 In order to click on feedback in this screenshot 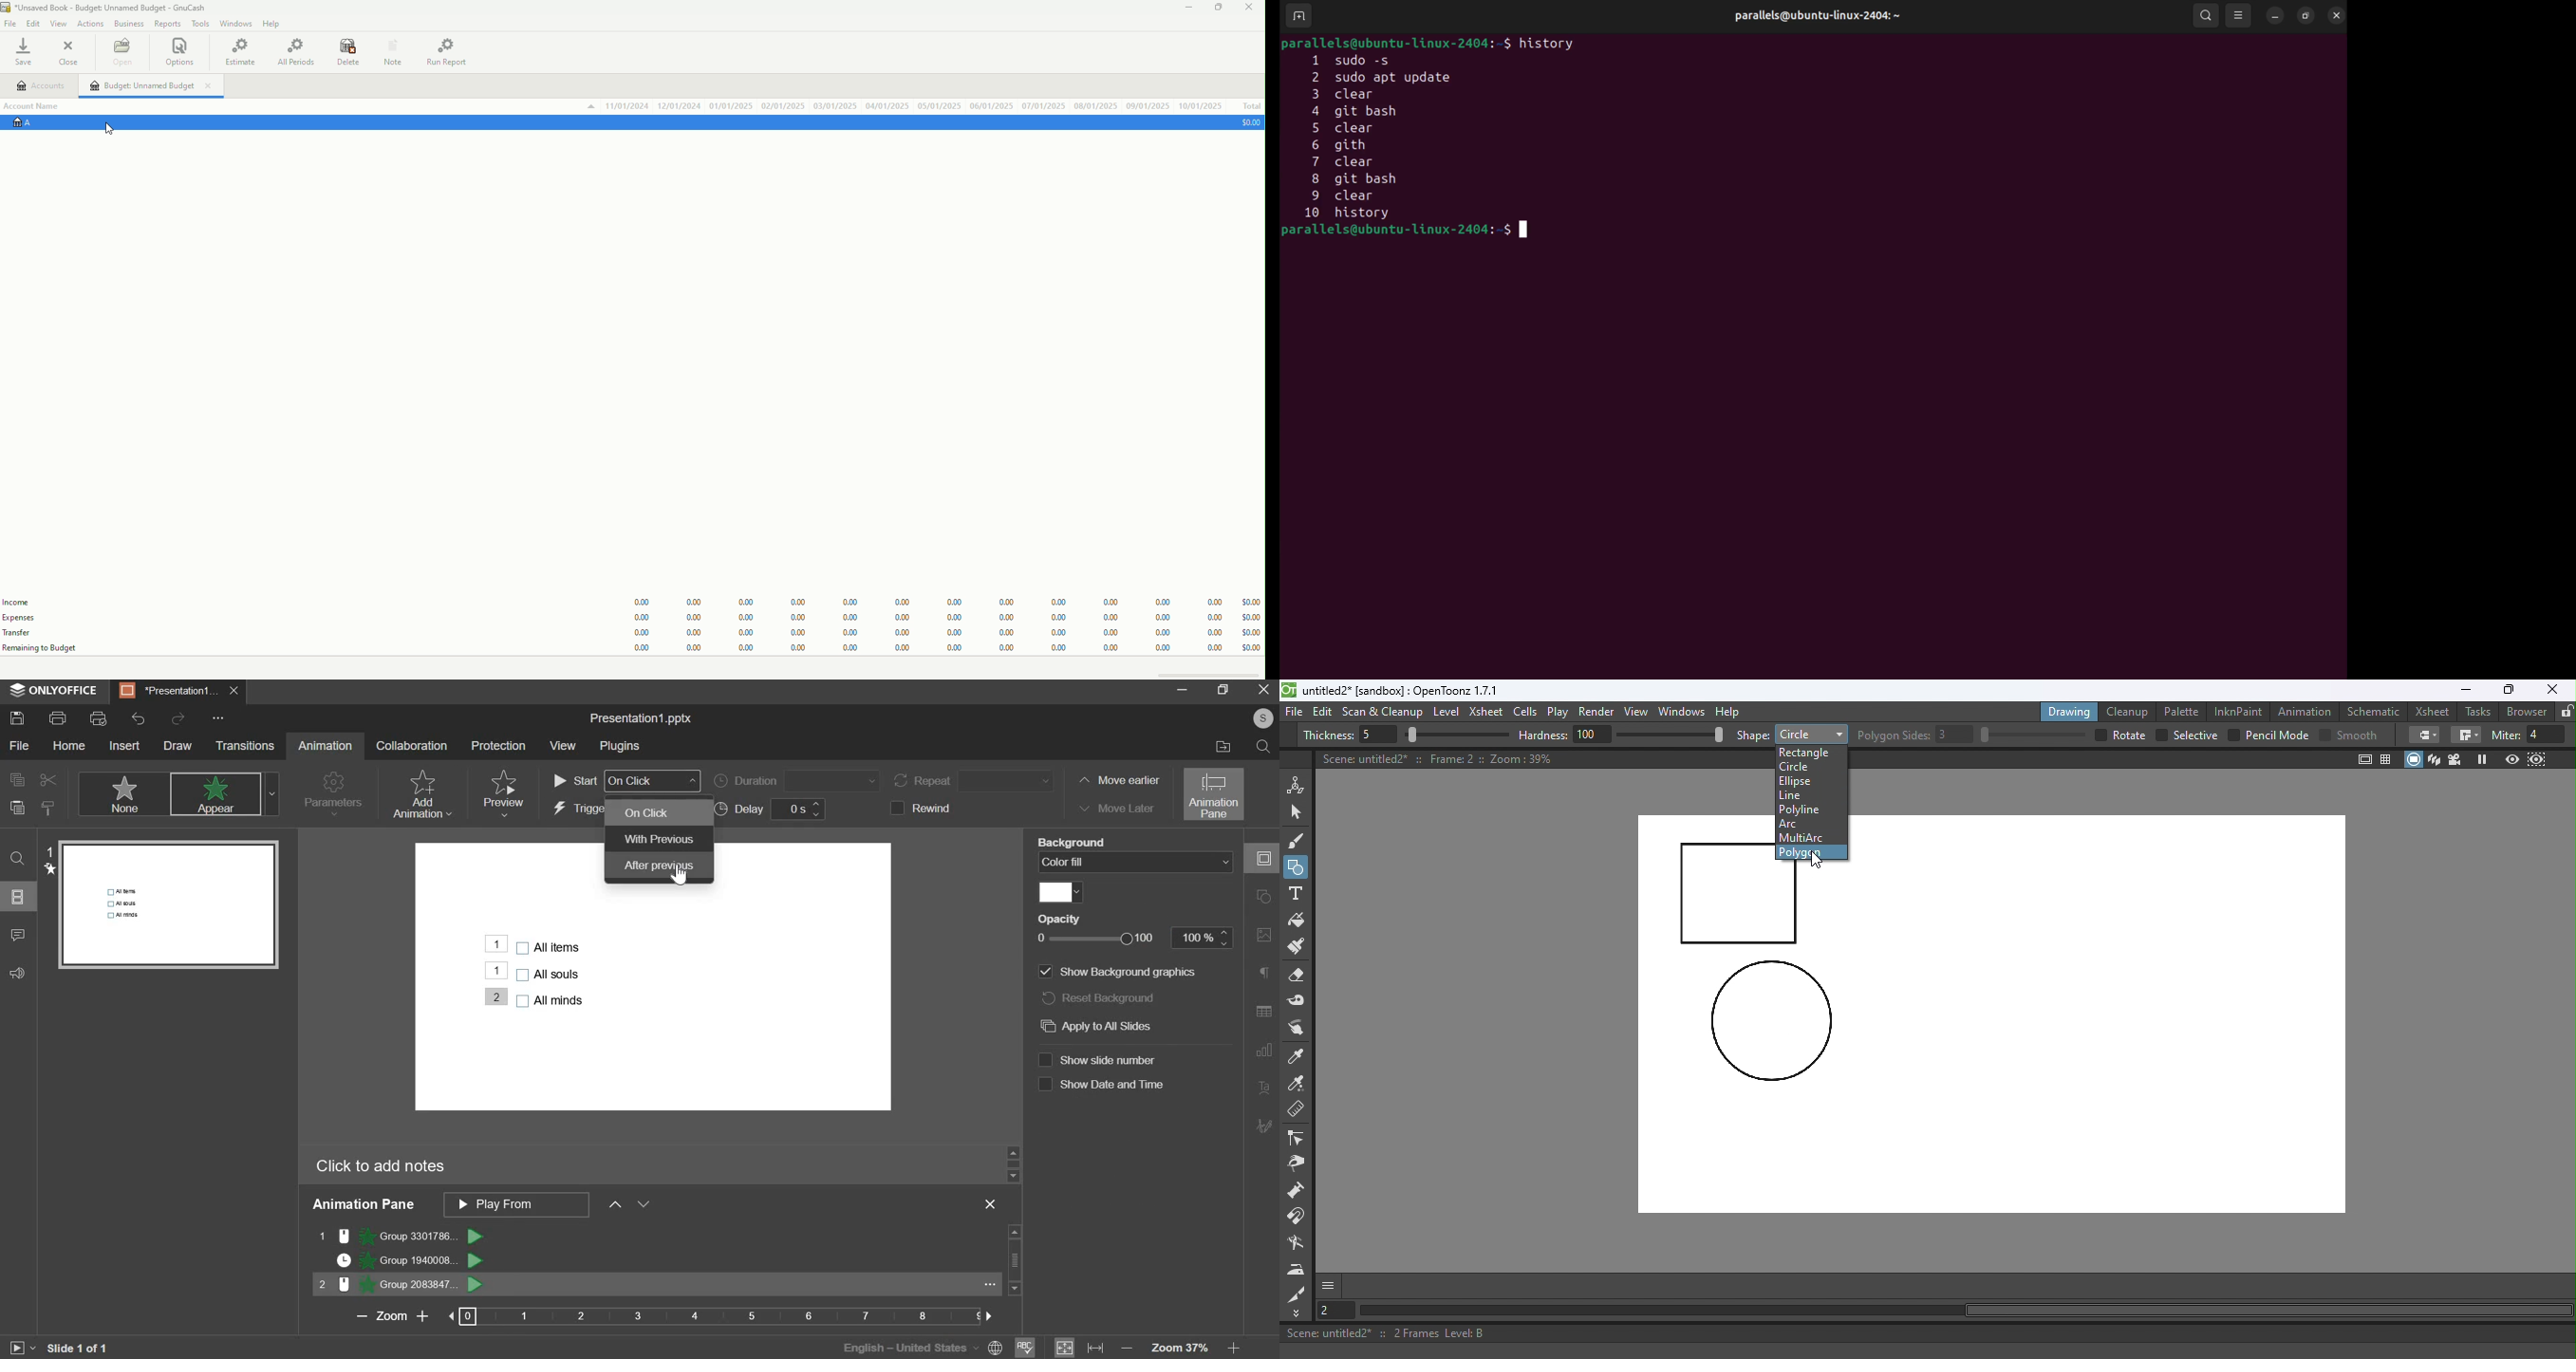, I will do `click(23, 972)`.